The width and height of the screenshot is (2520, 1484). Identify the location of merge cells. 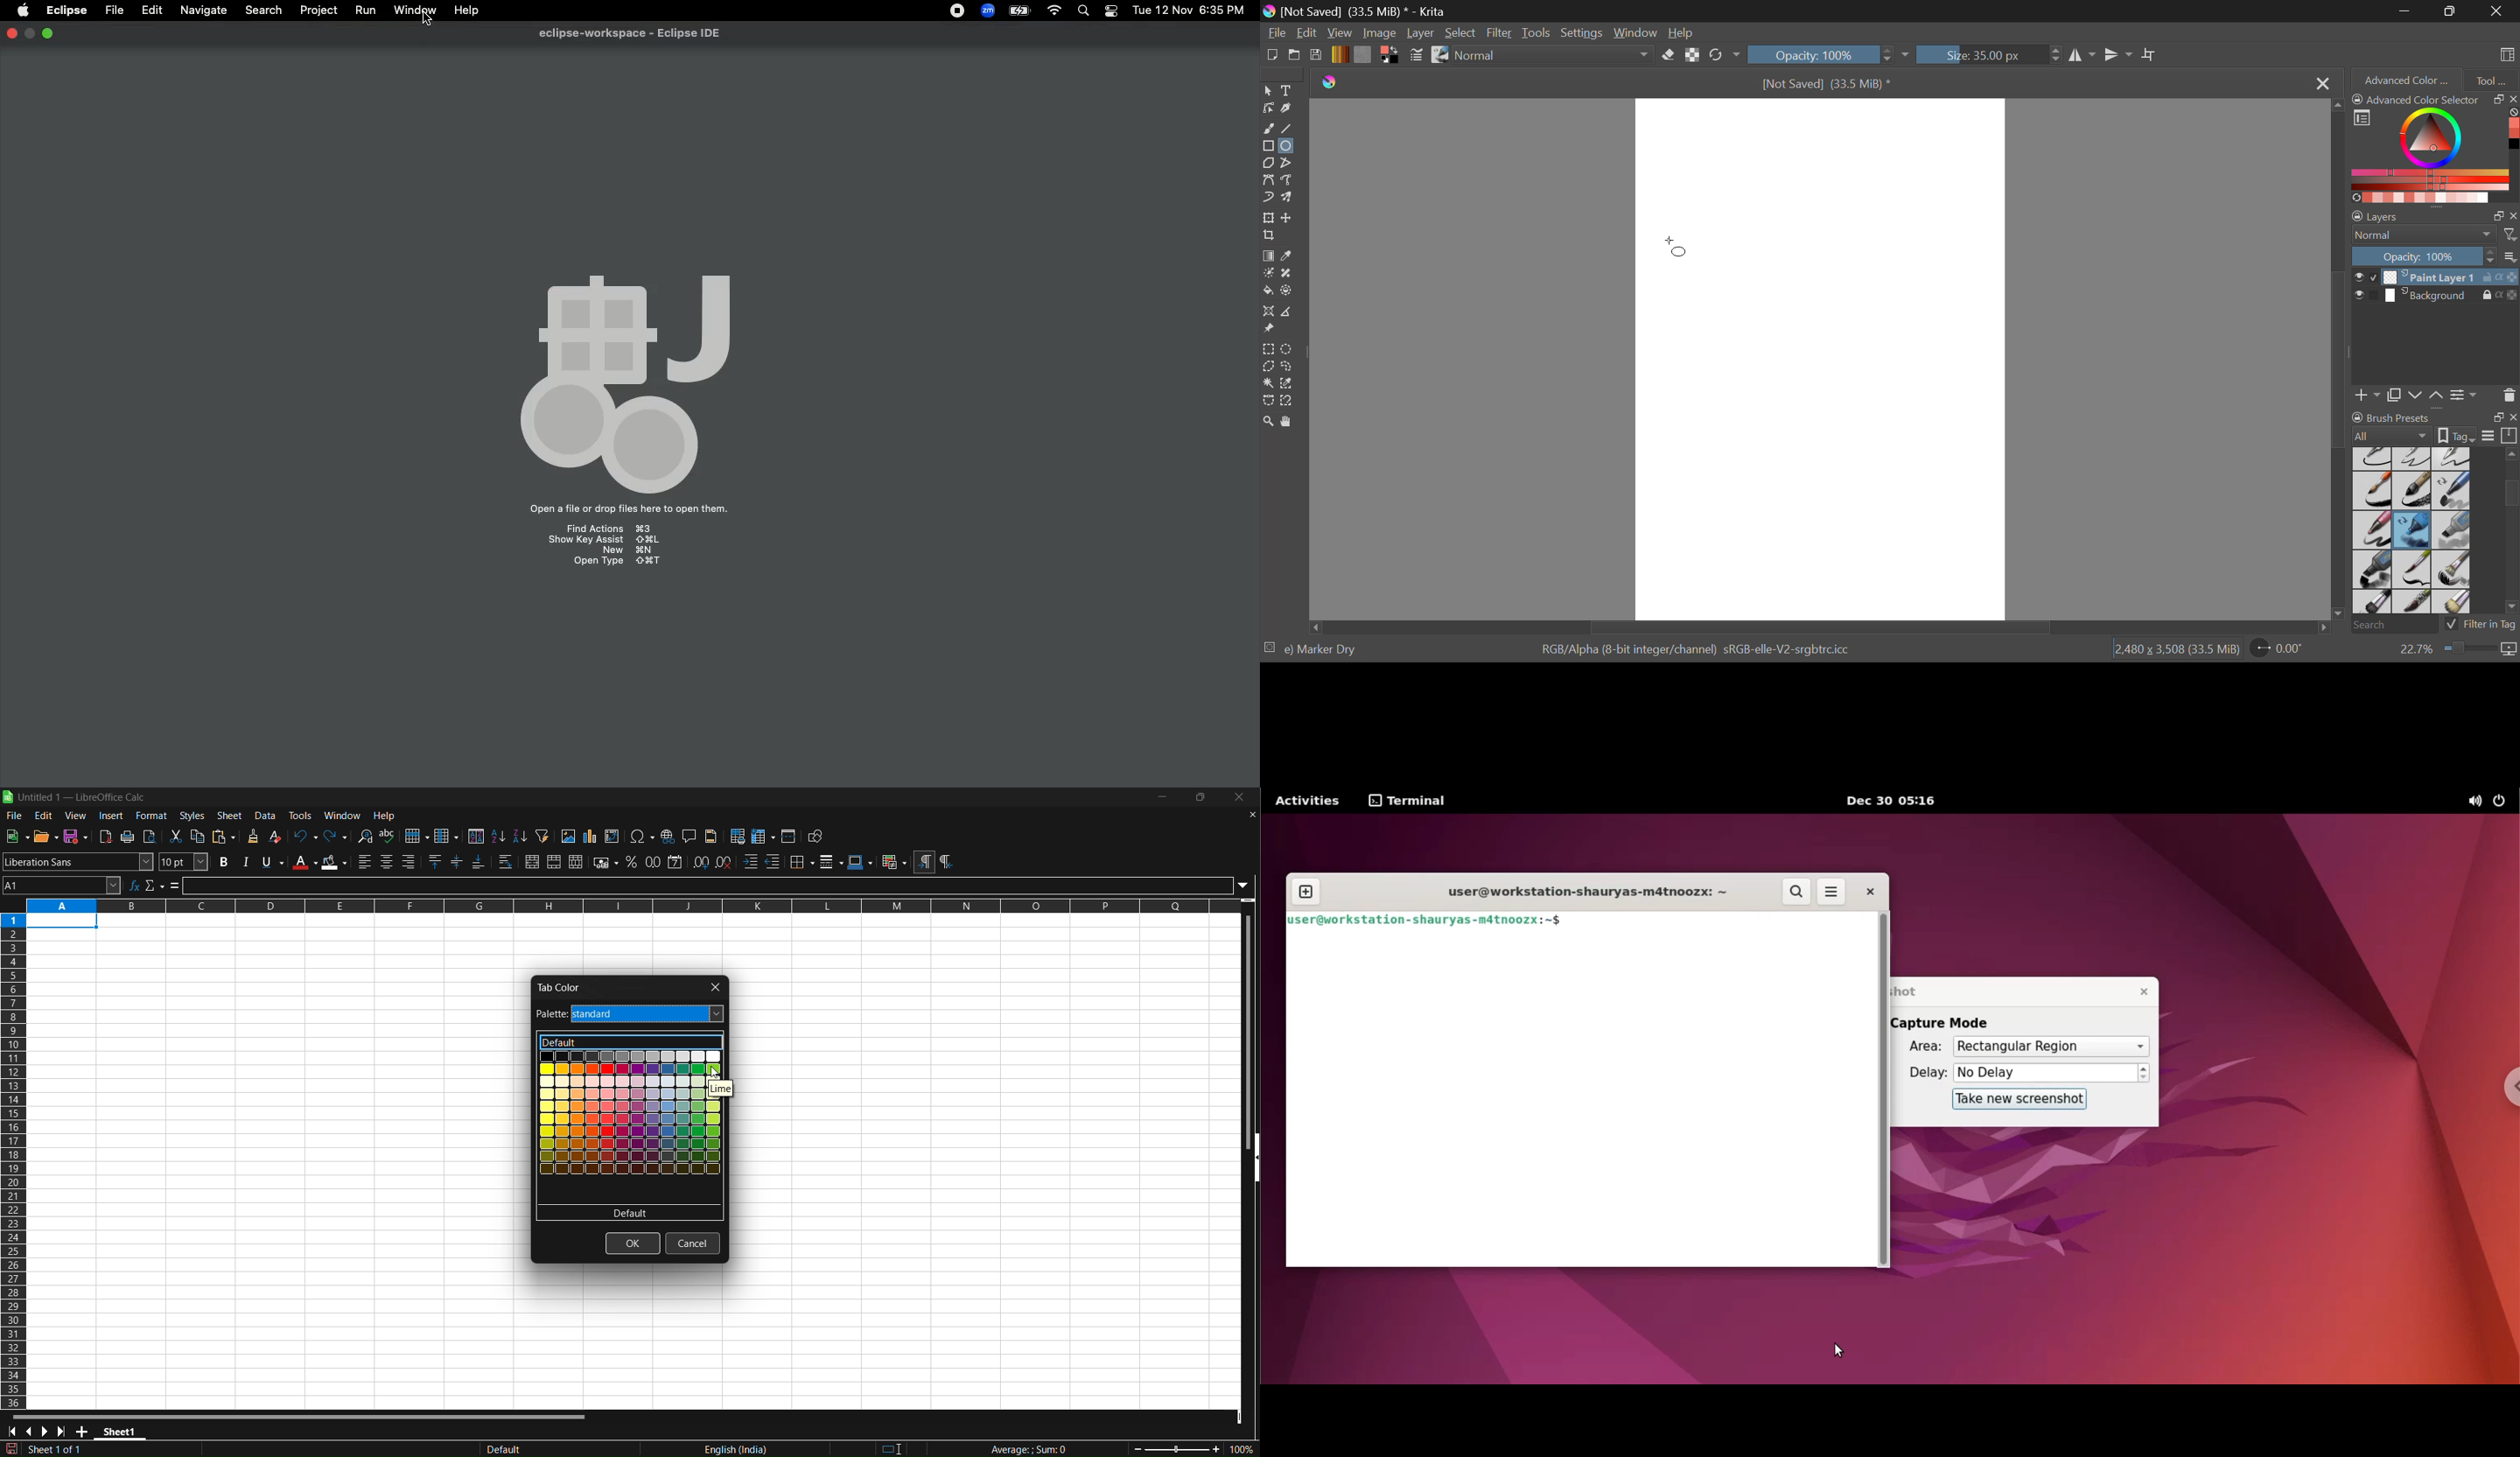
(555, 862).